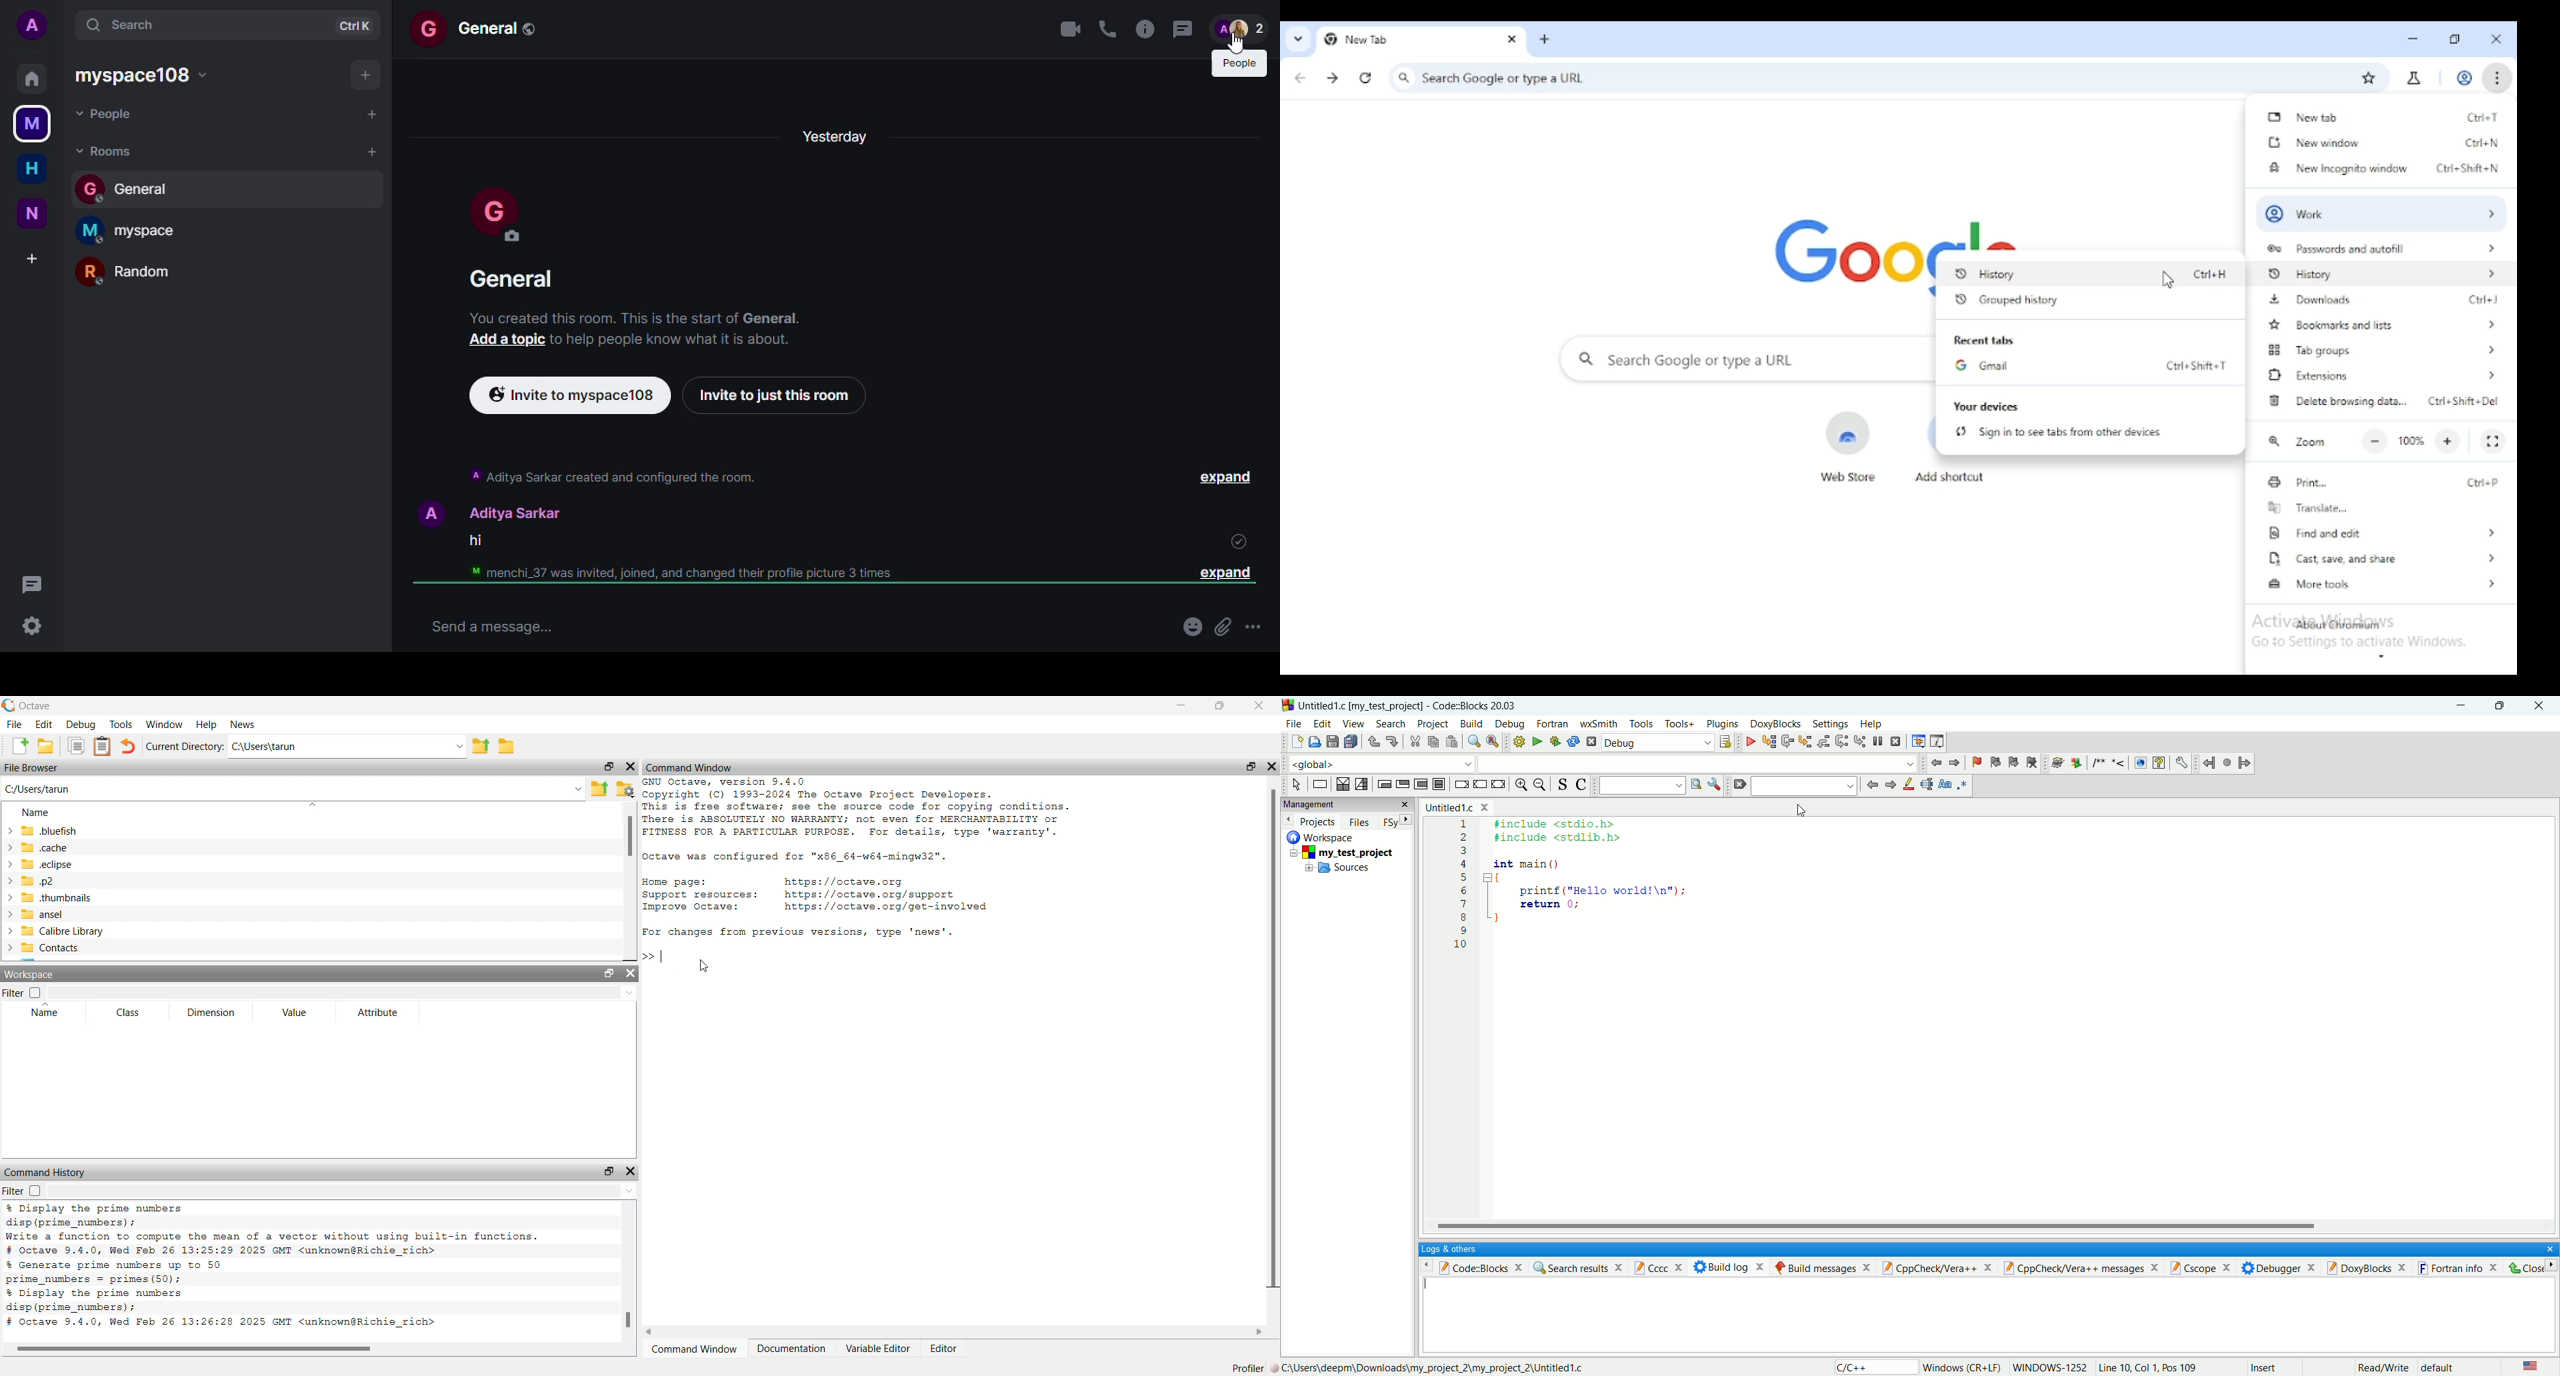 The image size is (2576, 1400). What do you see at coordinates (837, 139) in the screenshot?
I see `yesterday` at bounding box center [837, 139].